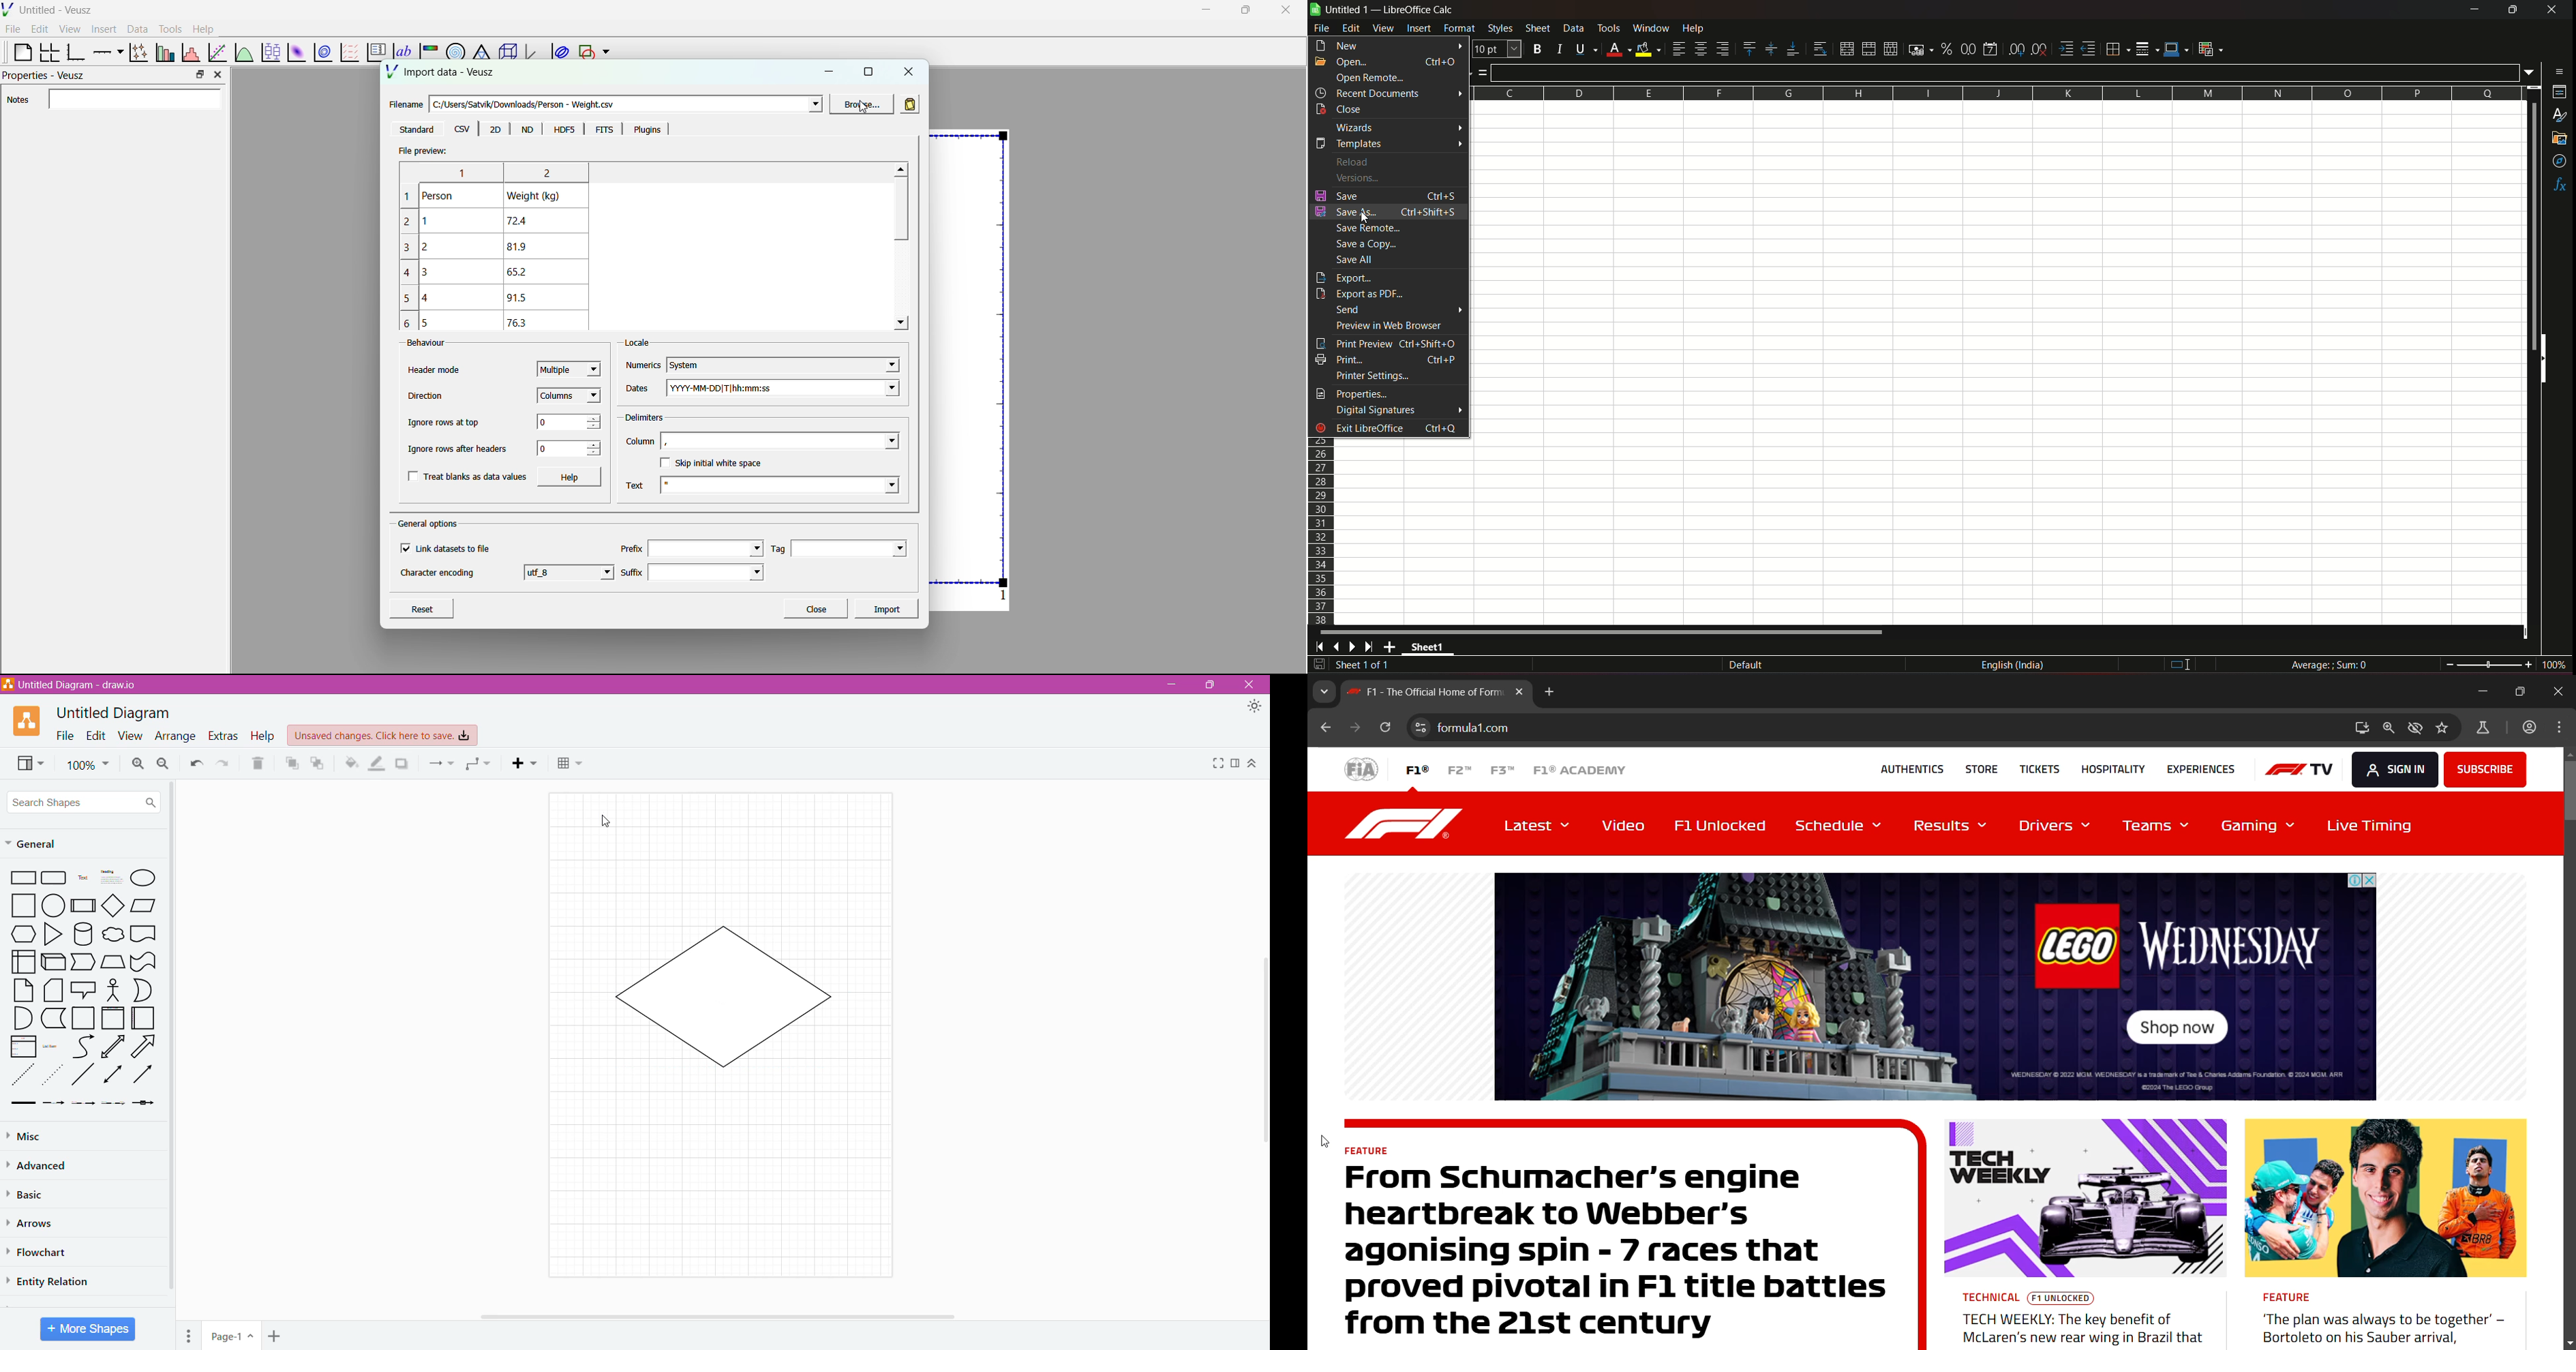  I want to click on STORE, so click(1977, 766).